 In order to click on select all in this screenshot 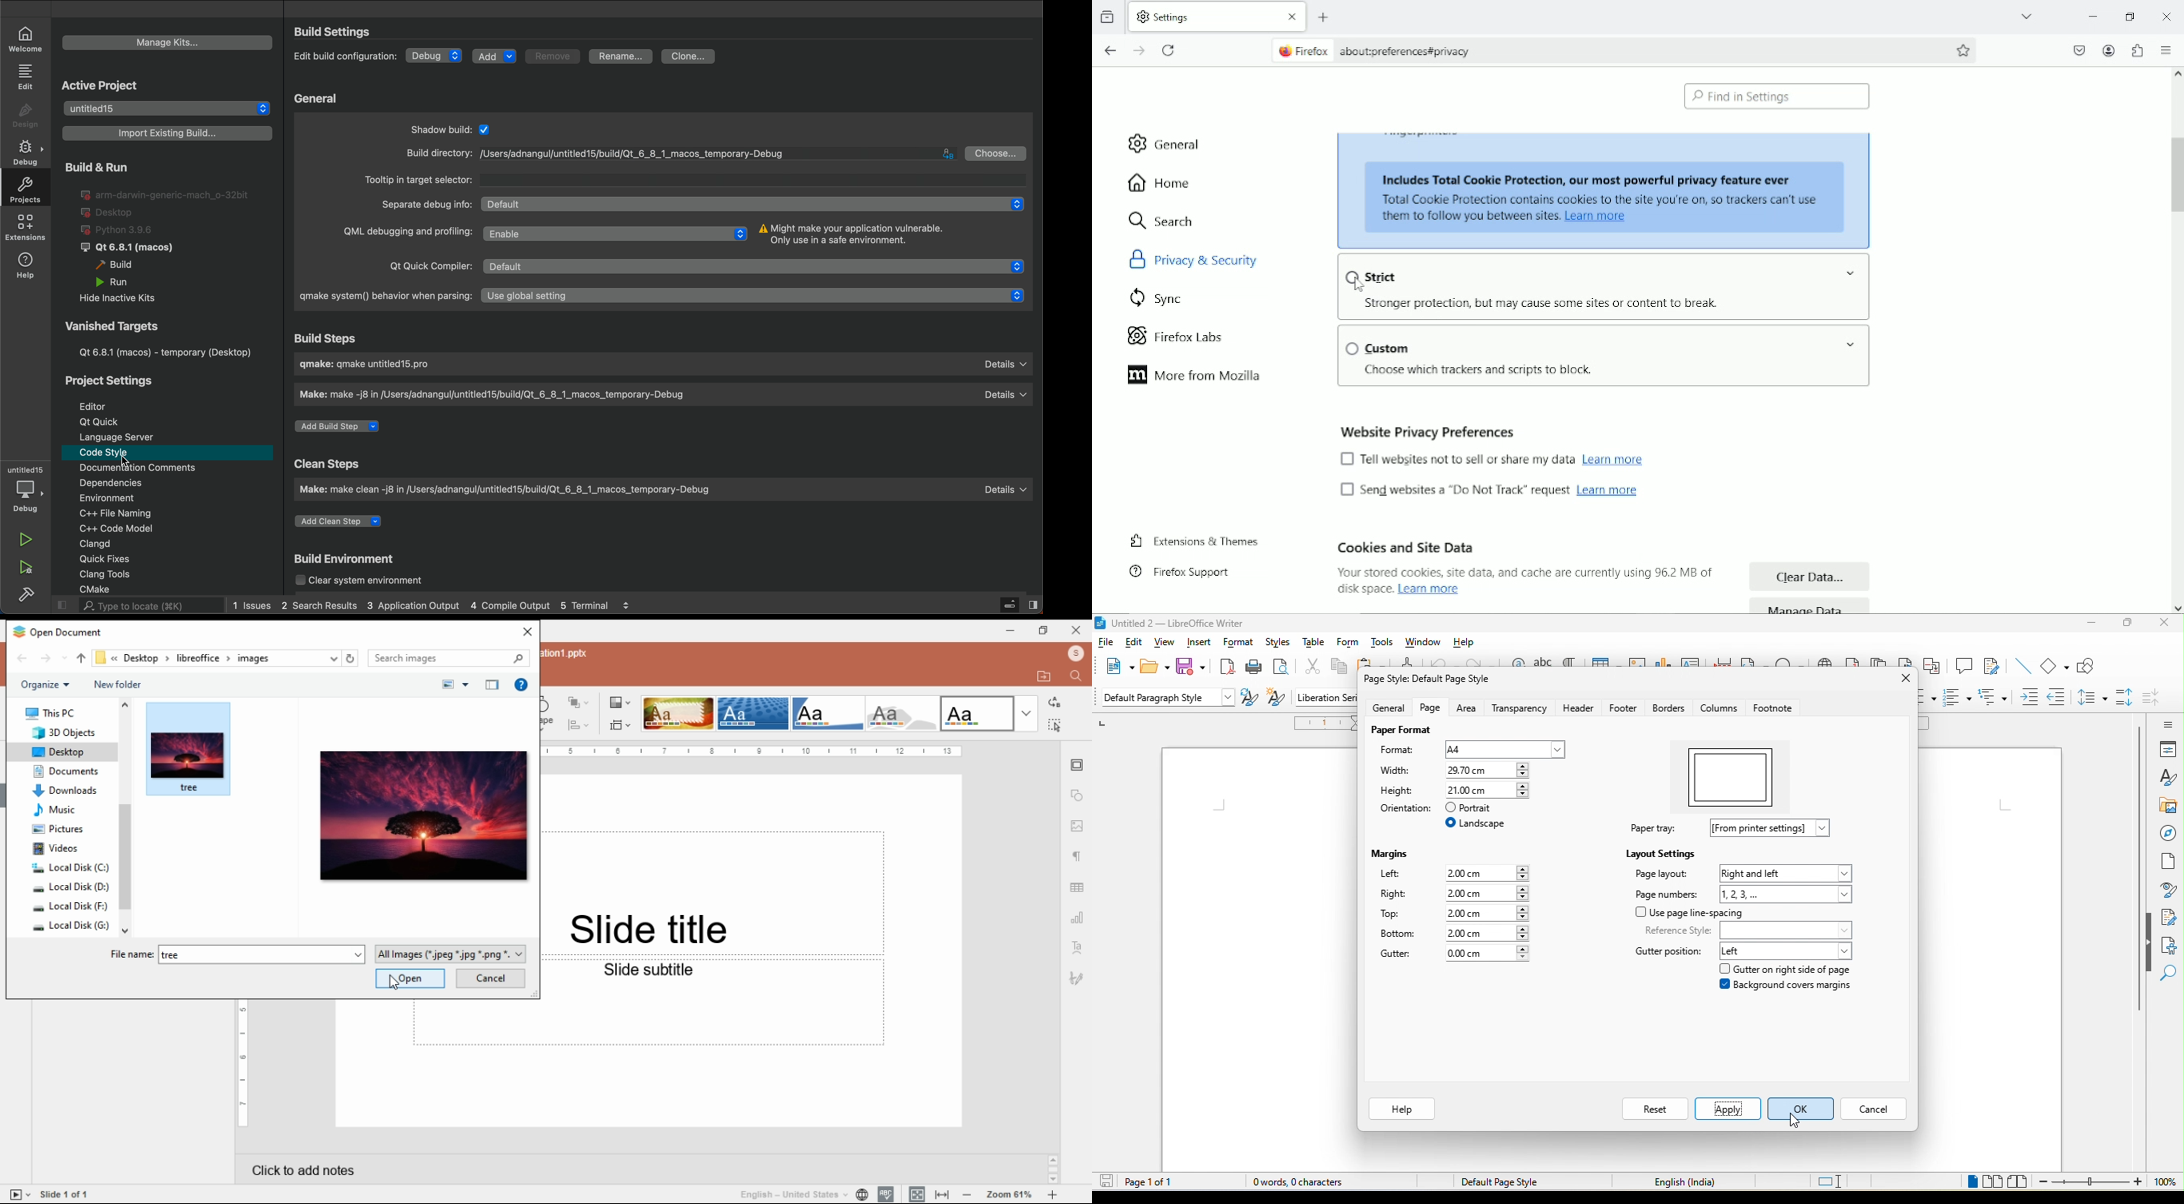, I will do `click(1054, 724)`.